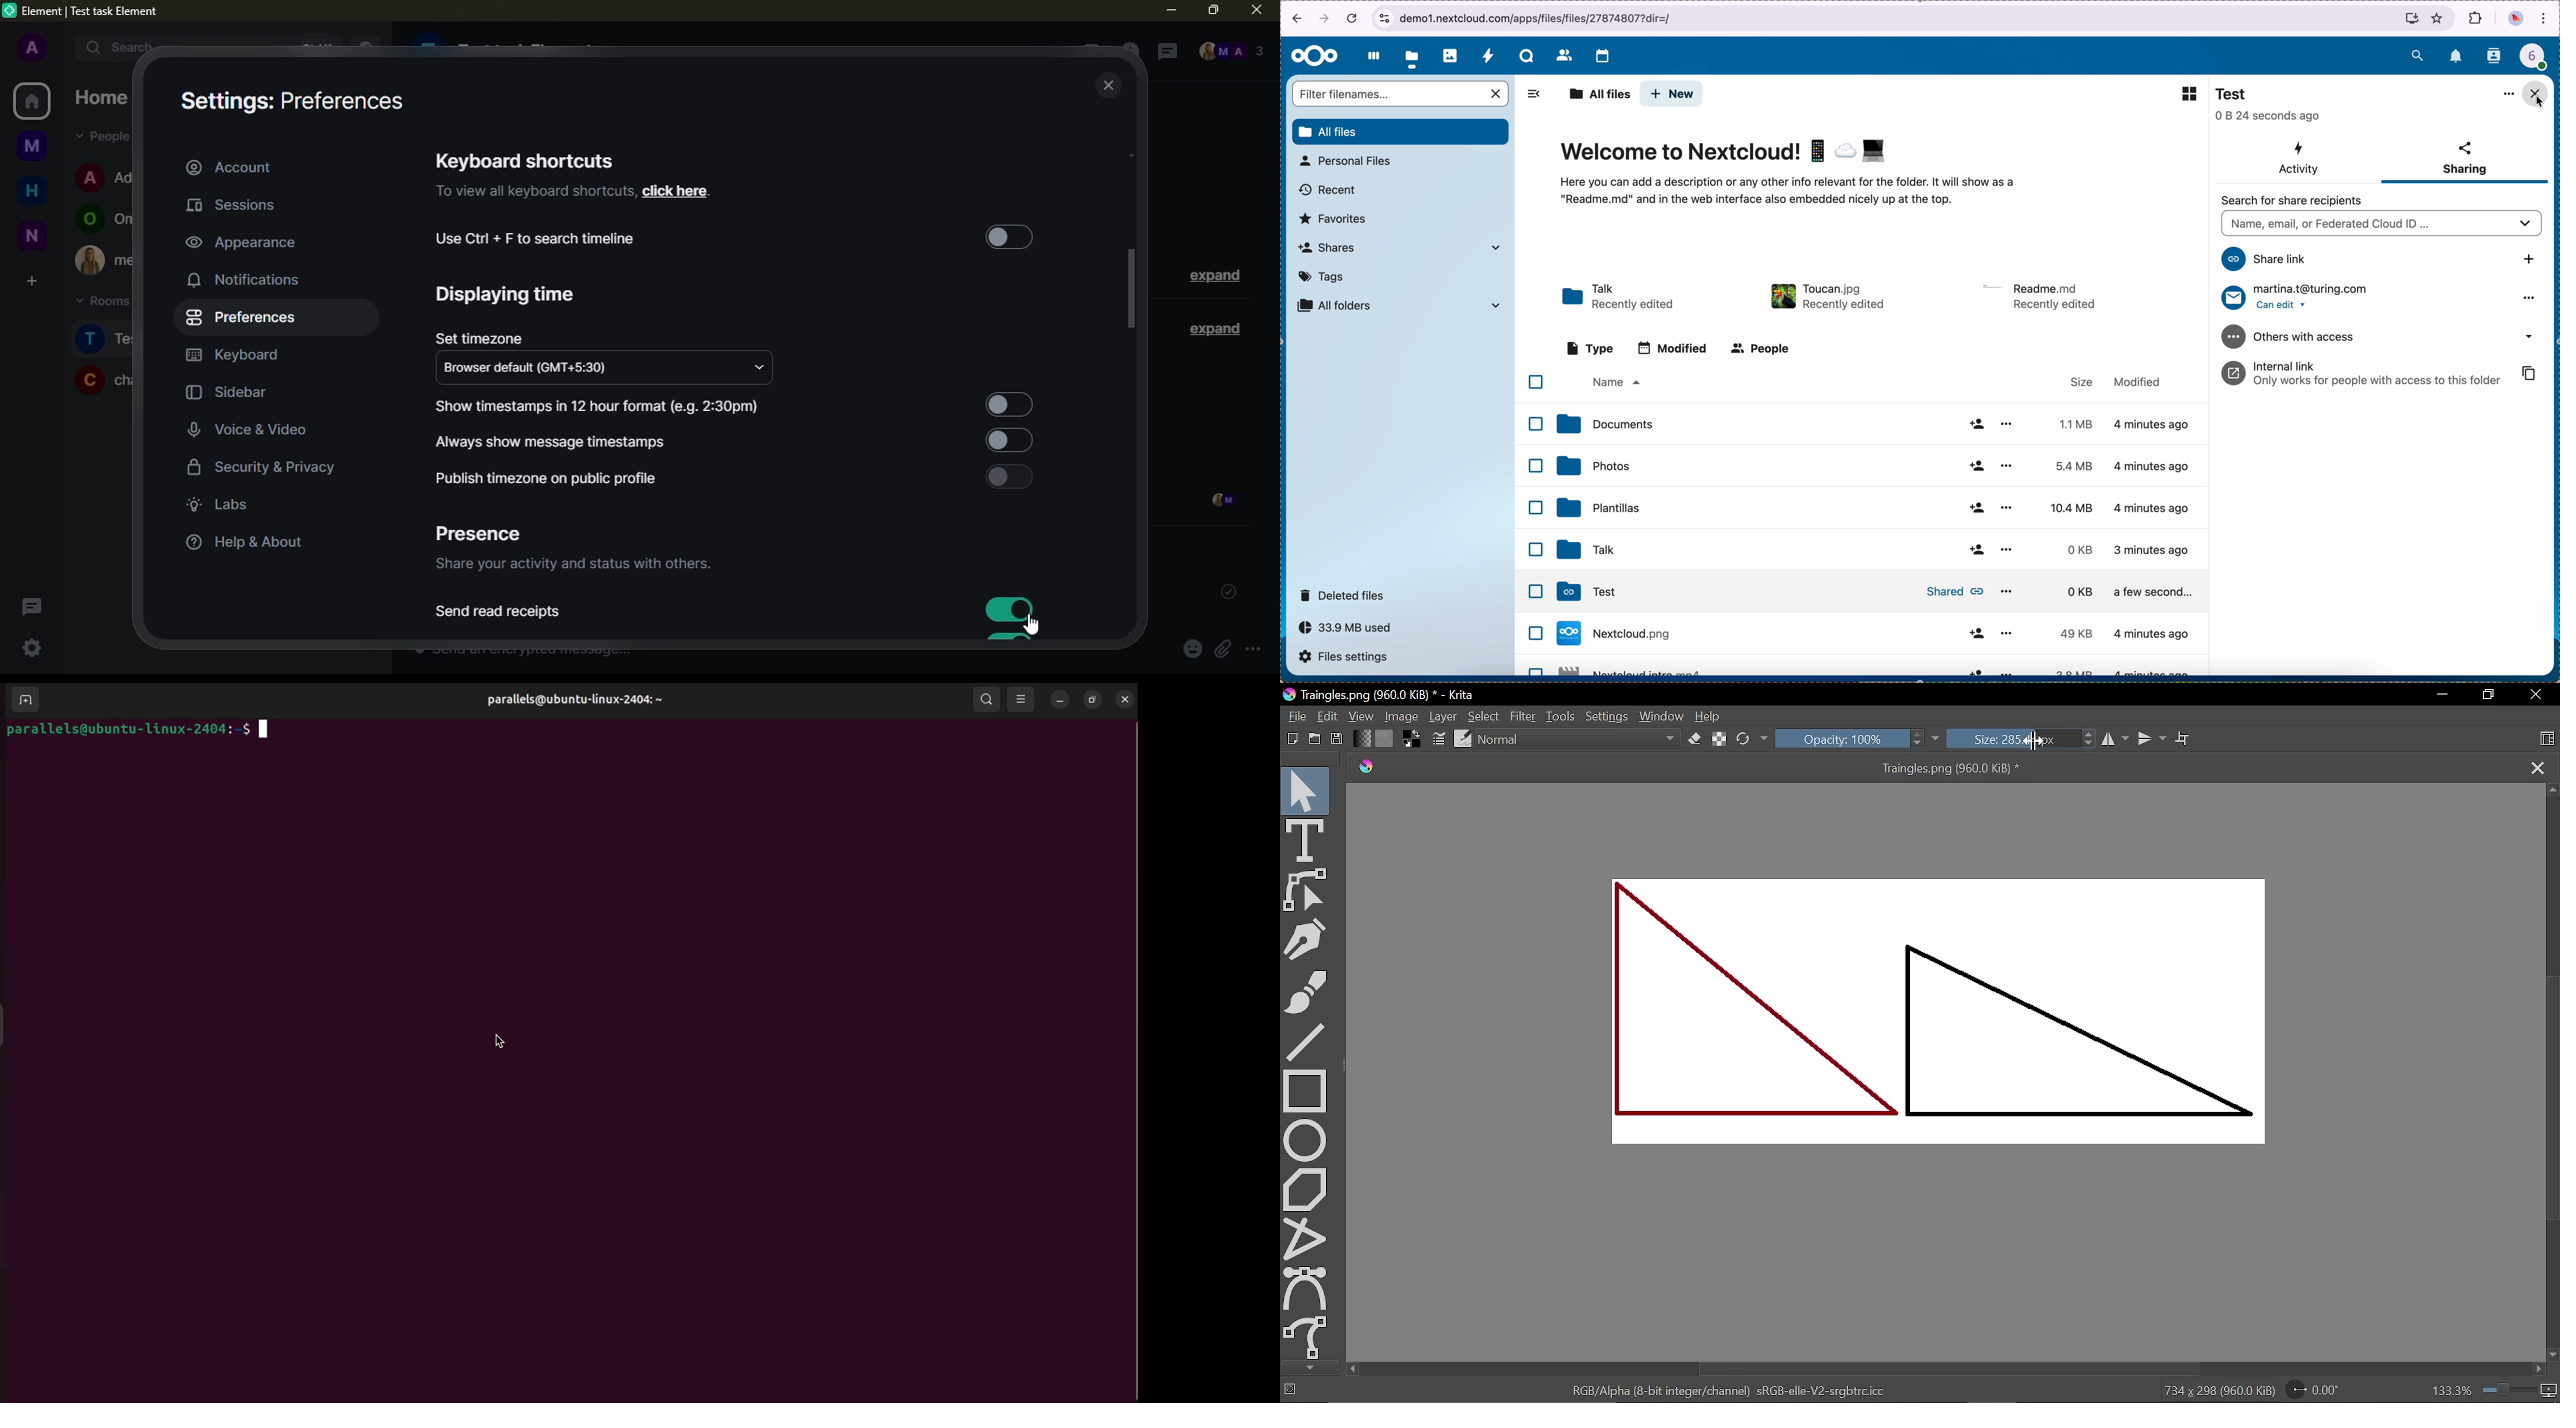 This screenshot has height=1428, width=2576. What do you see at coordinates (533, 369) in the screenshot?
I see `browser default` at bounding box center [533, 369].